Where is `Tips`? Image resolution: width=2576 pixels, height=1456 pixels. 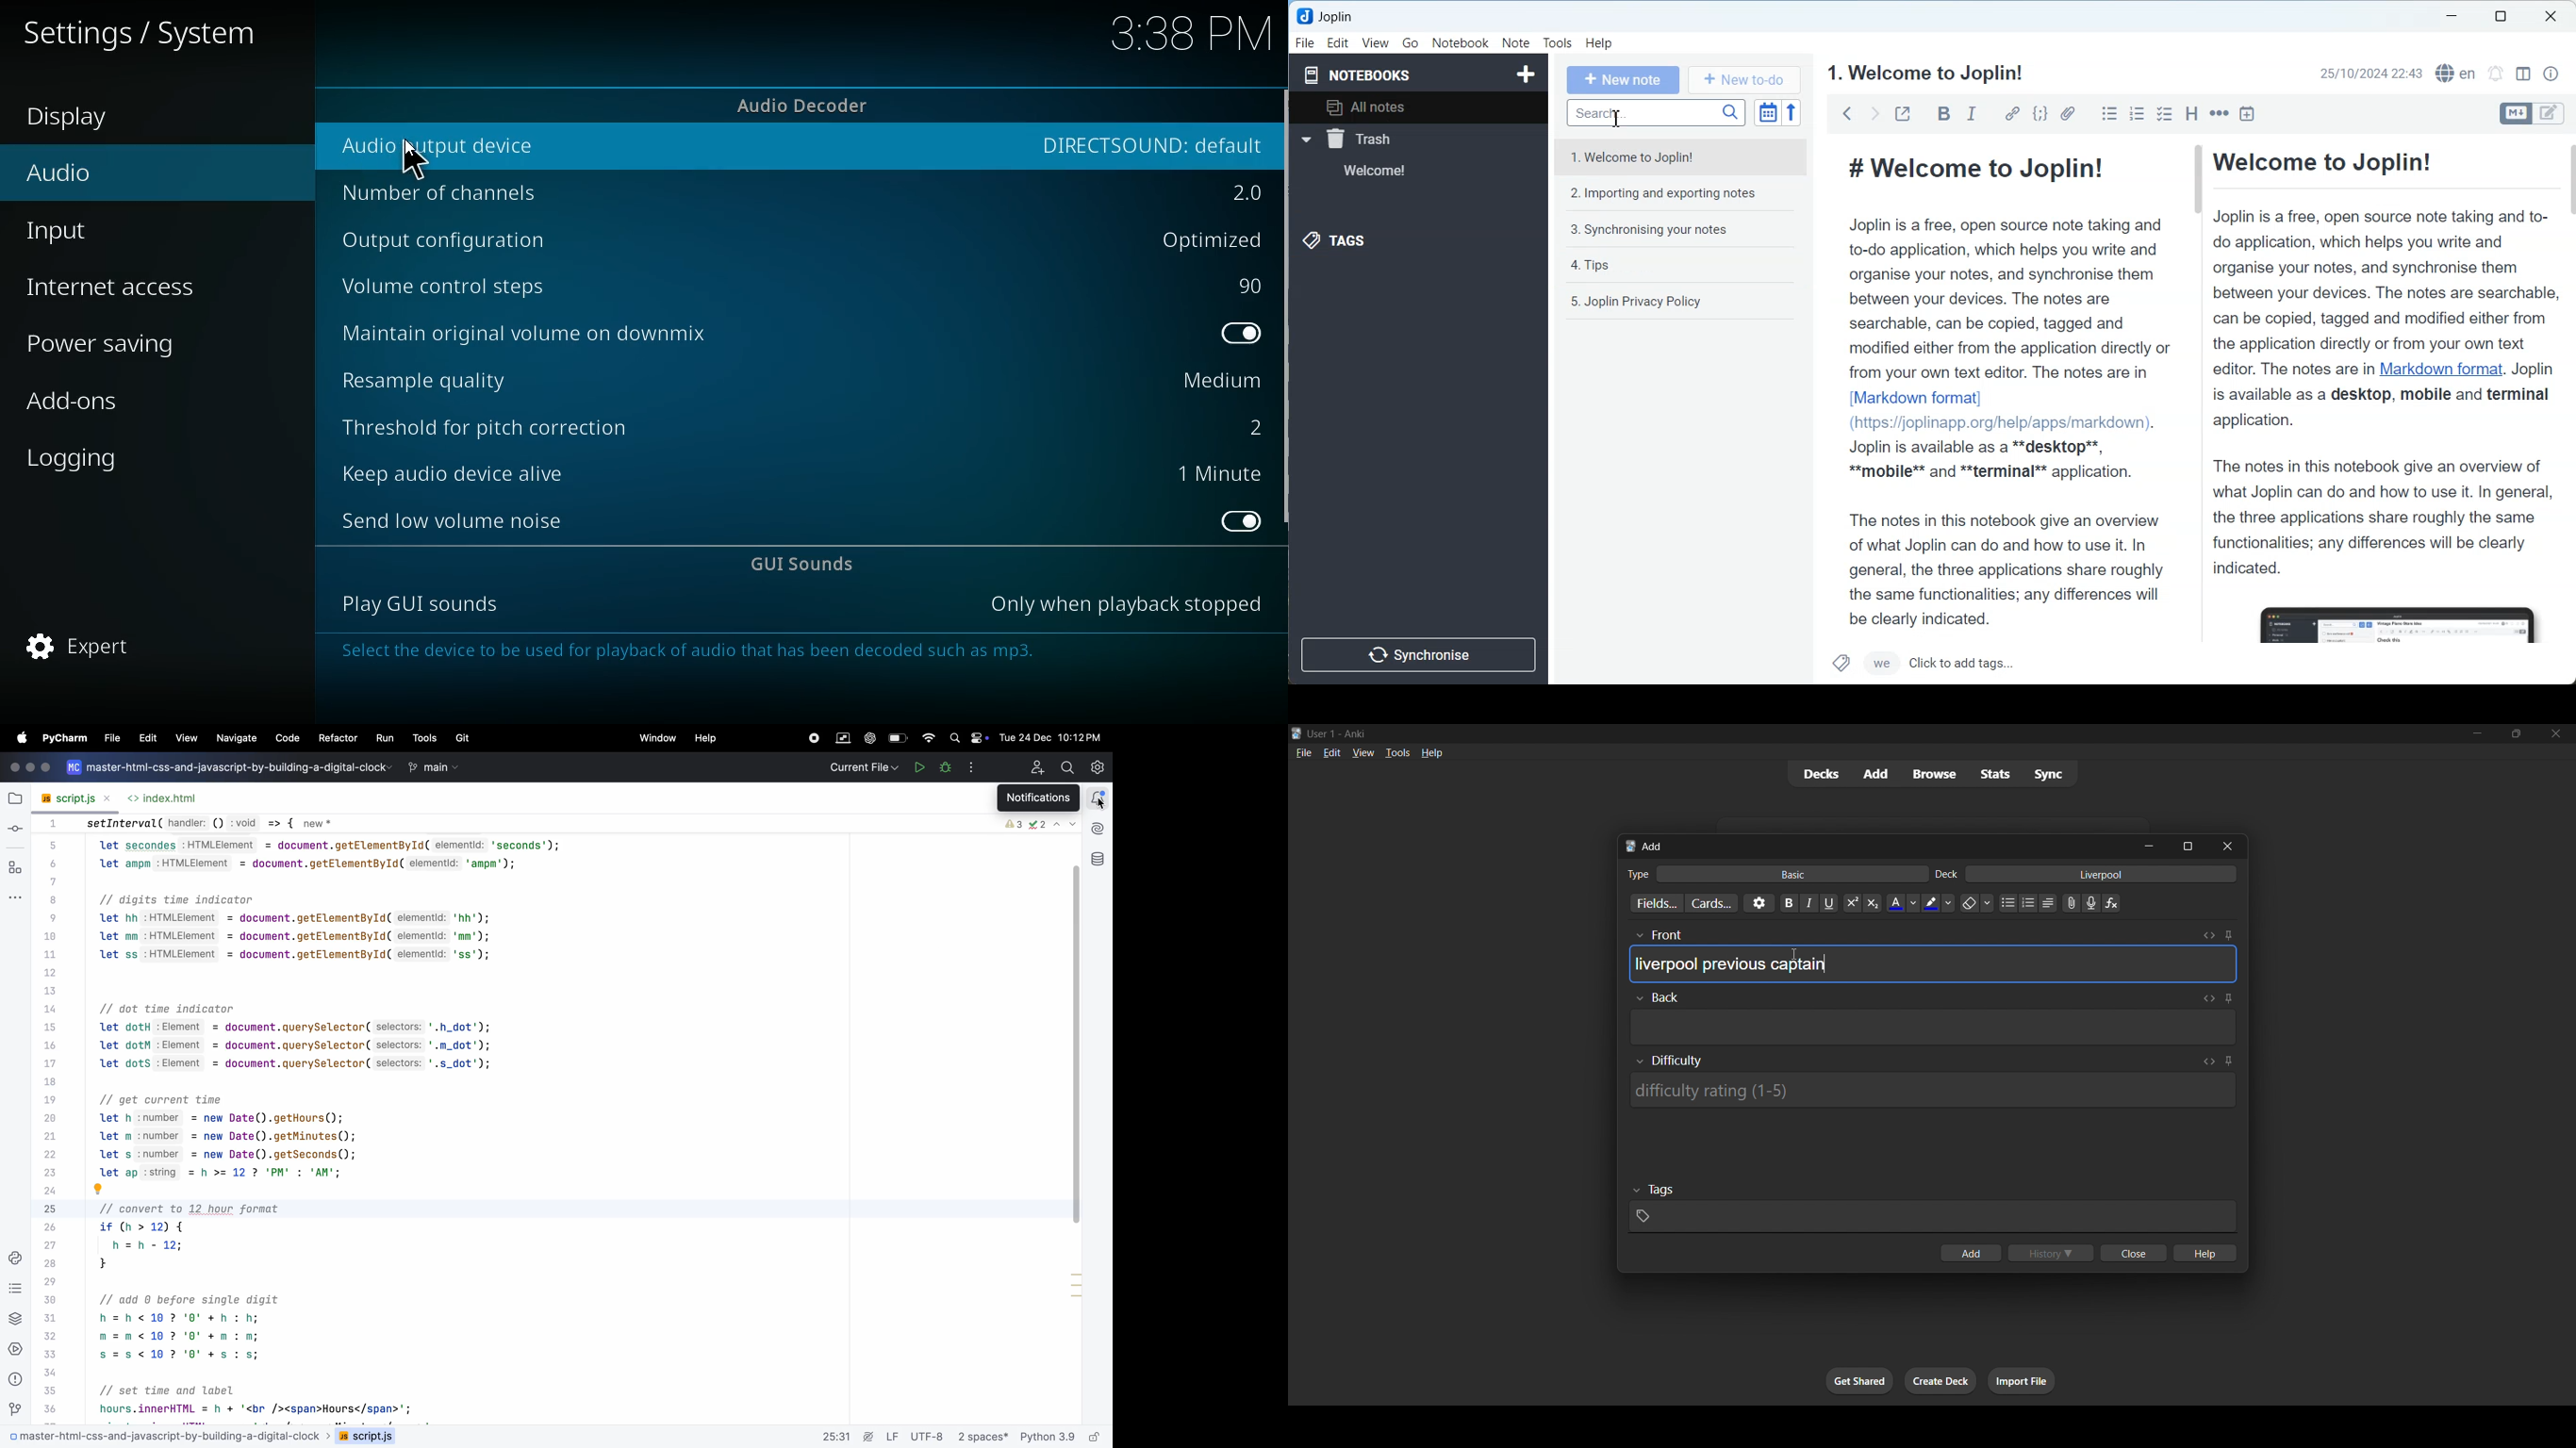 Tips is located at coordinates (1685, 266).